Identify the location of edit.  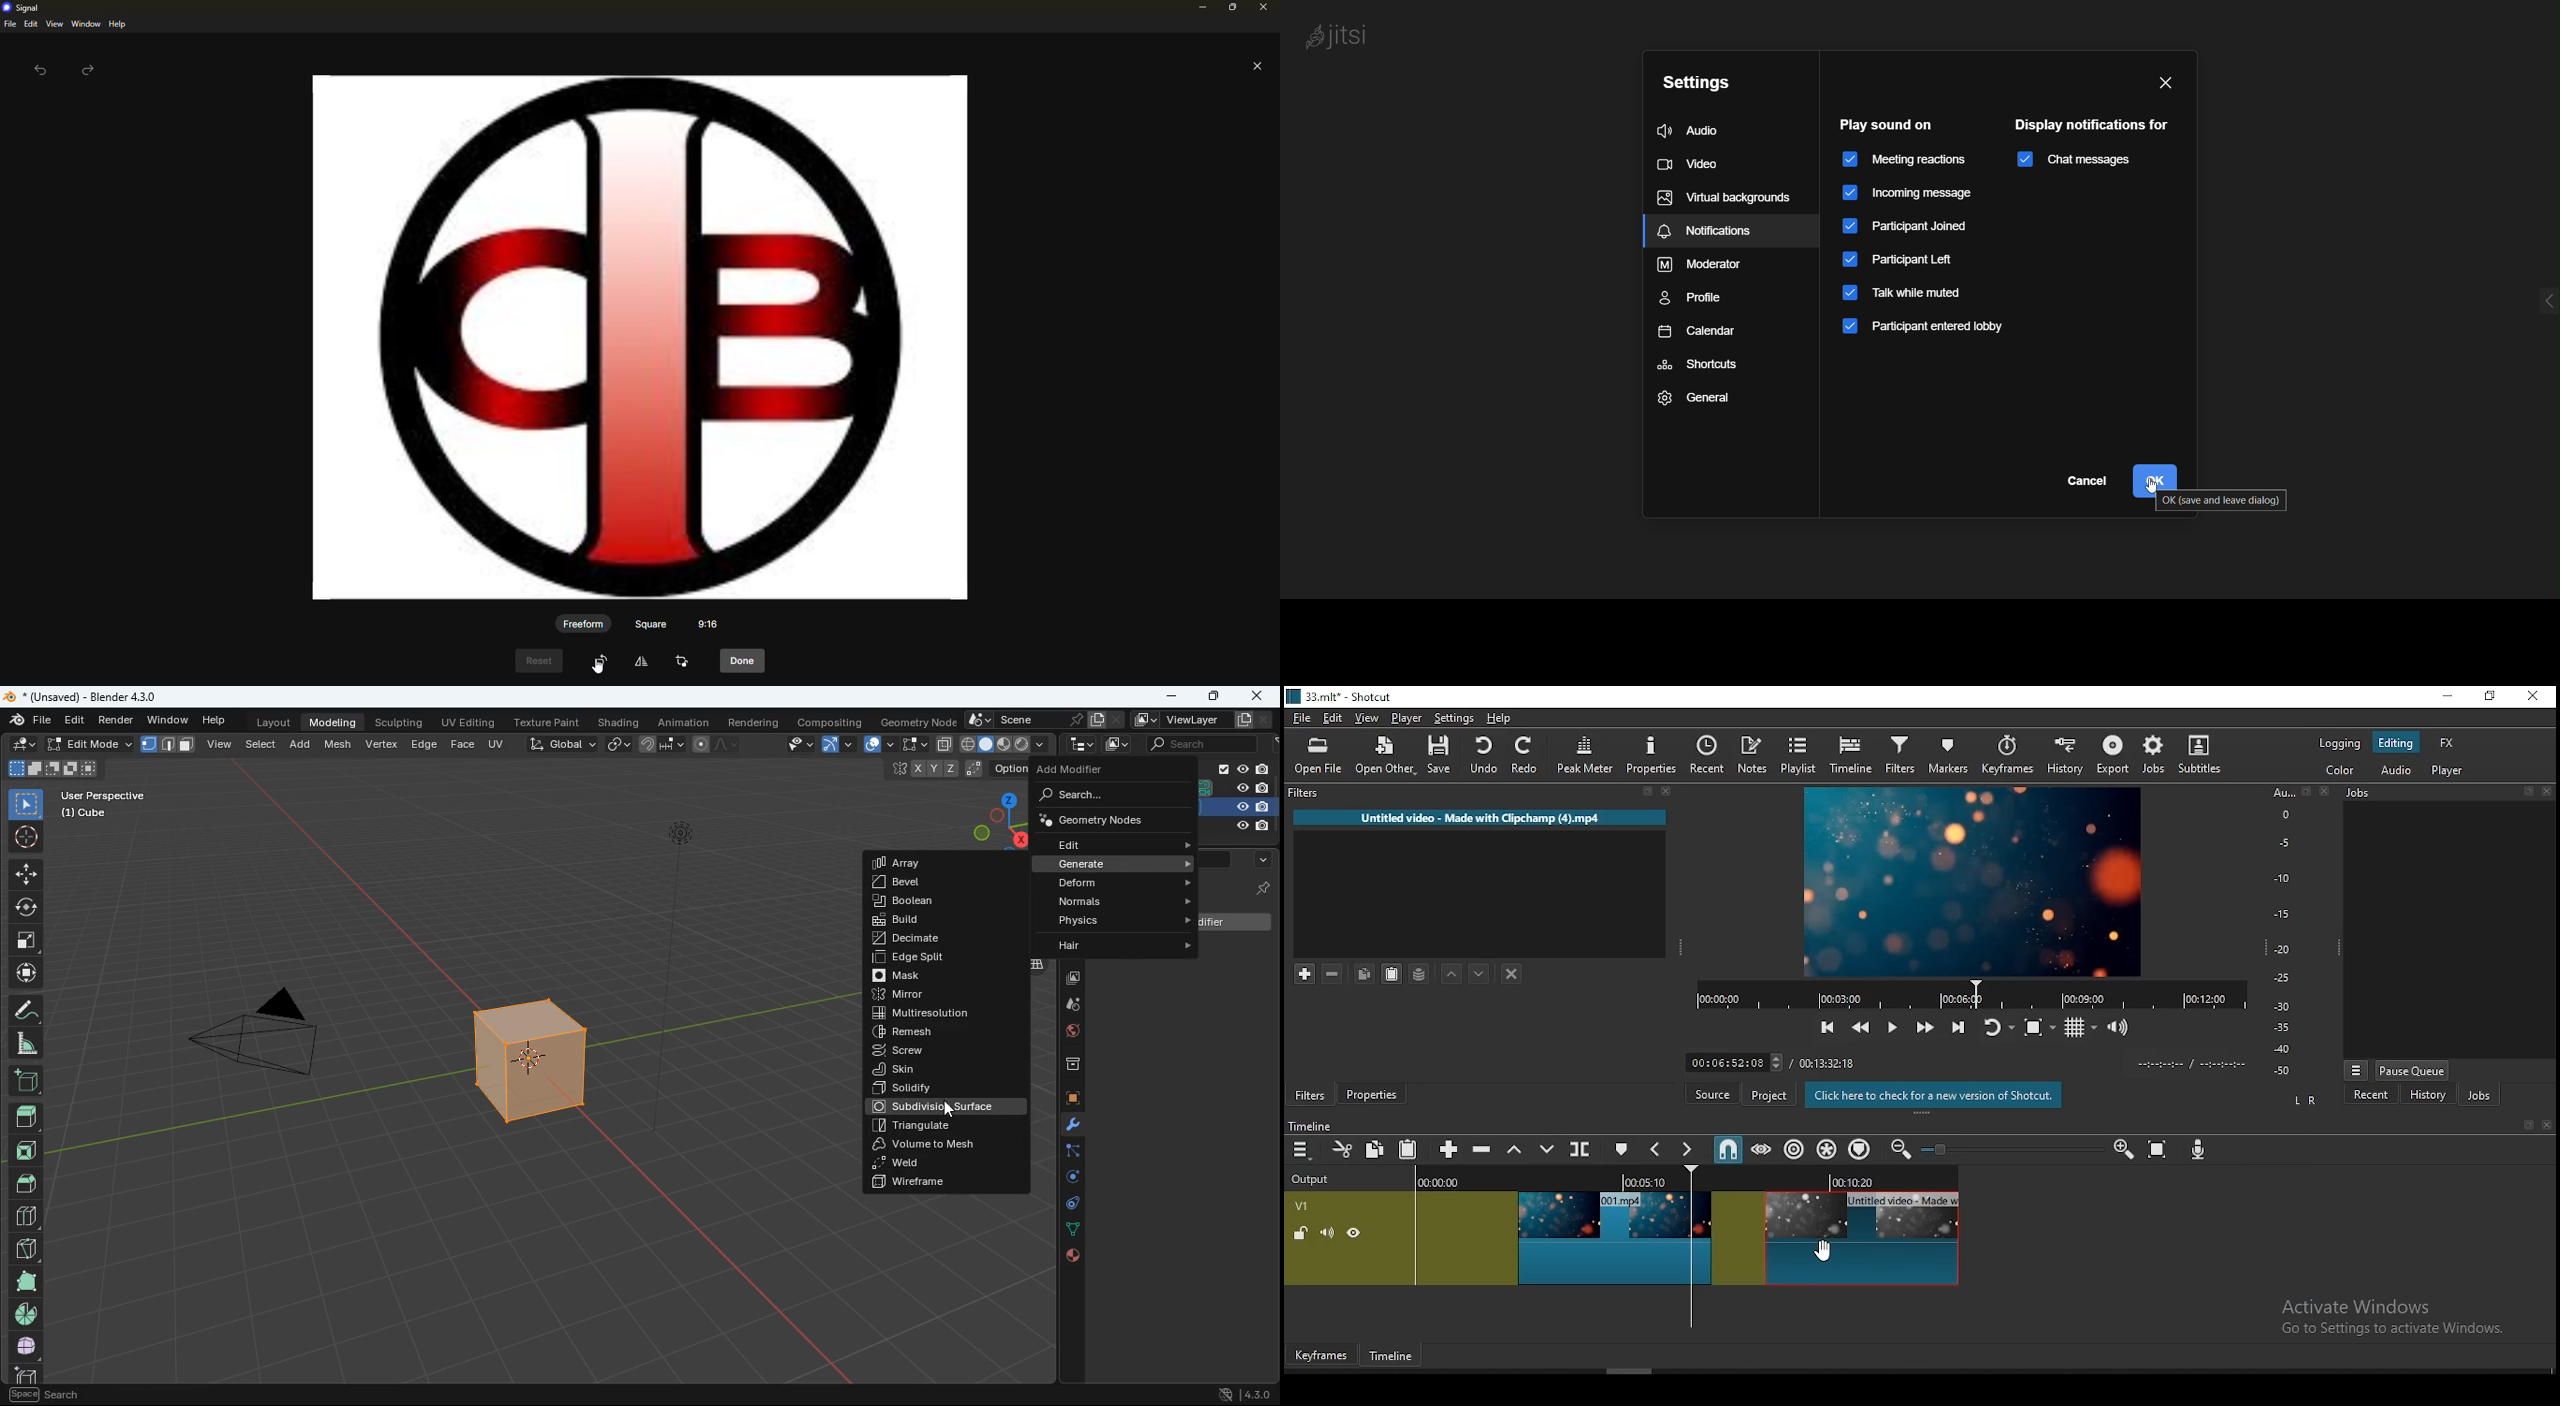
(68, 745).